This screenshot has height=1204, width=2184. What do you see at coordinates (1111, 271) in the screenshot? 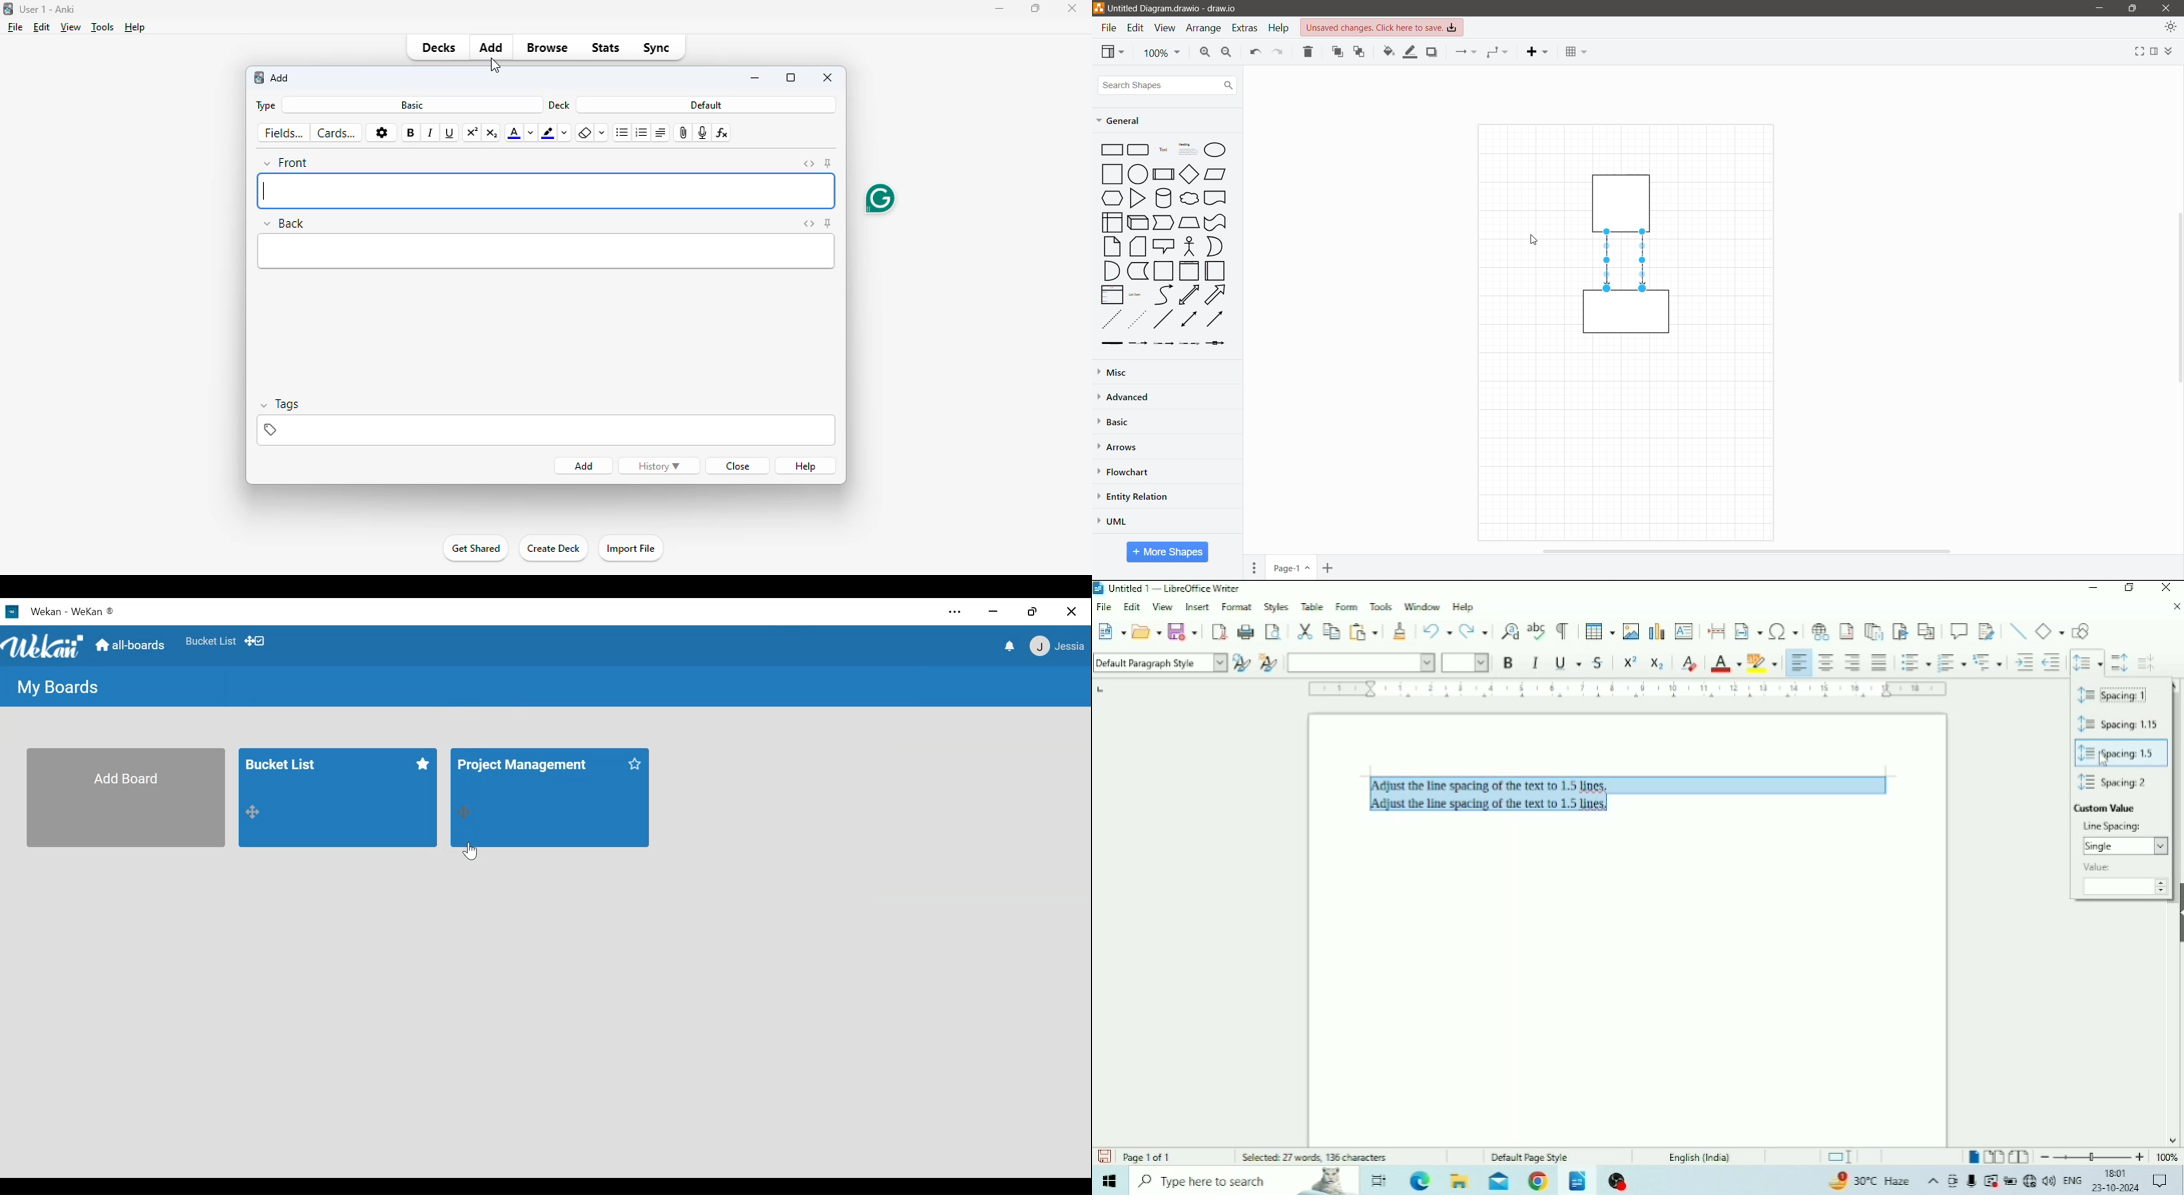
I see `And` at bounding box center [1111, 271].